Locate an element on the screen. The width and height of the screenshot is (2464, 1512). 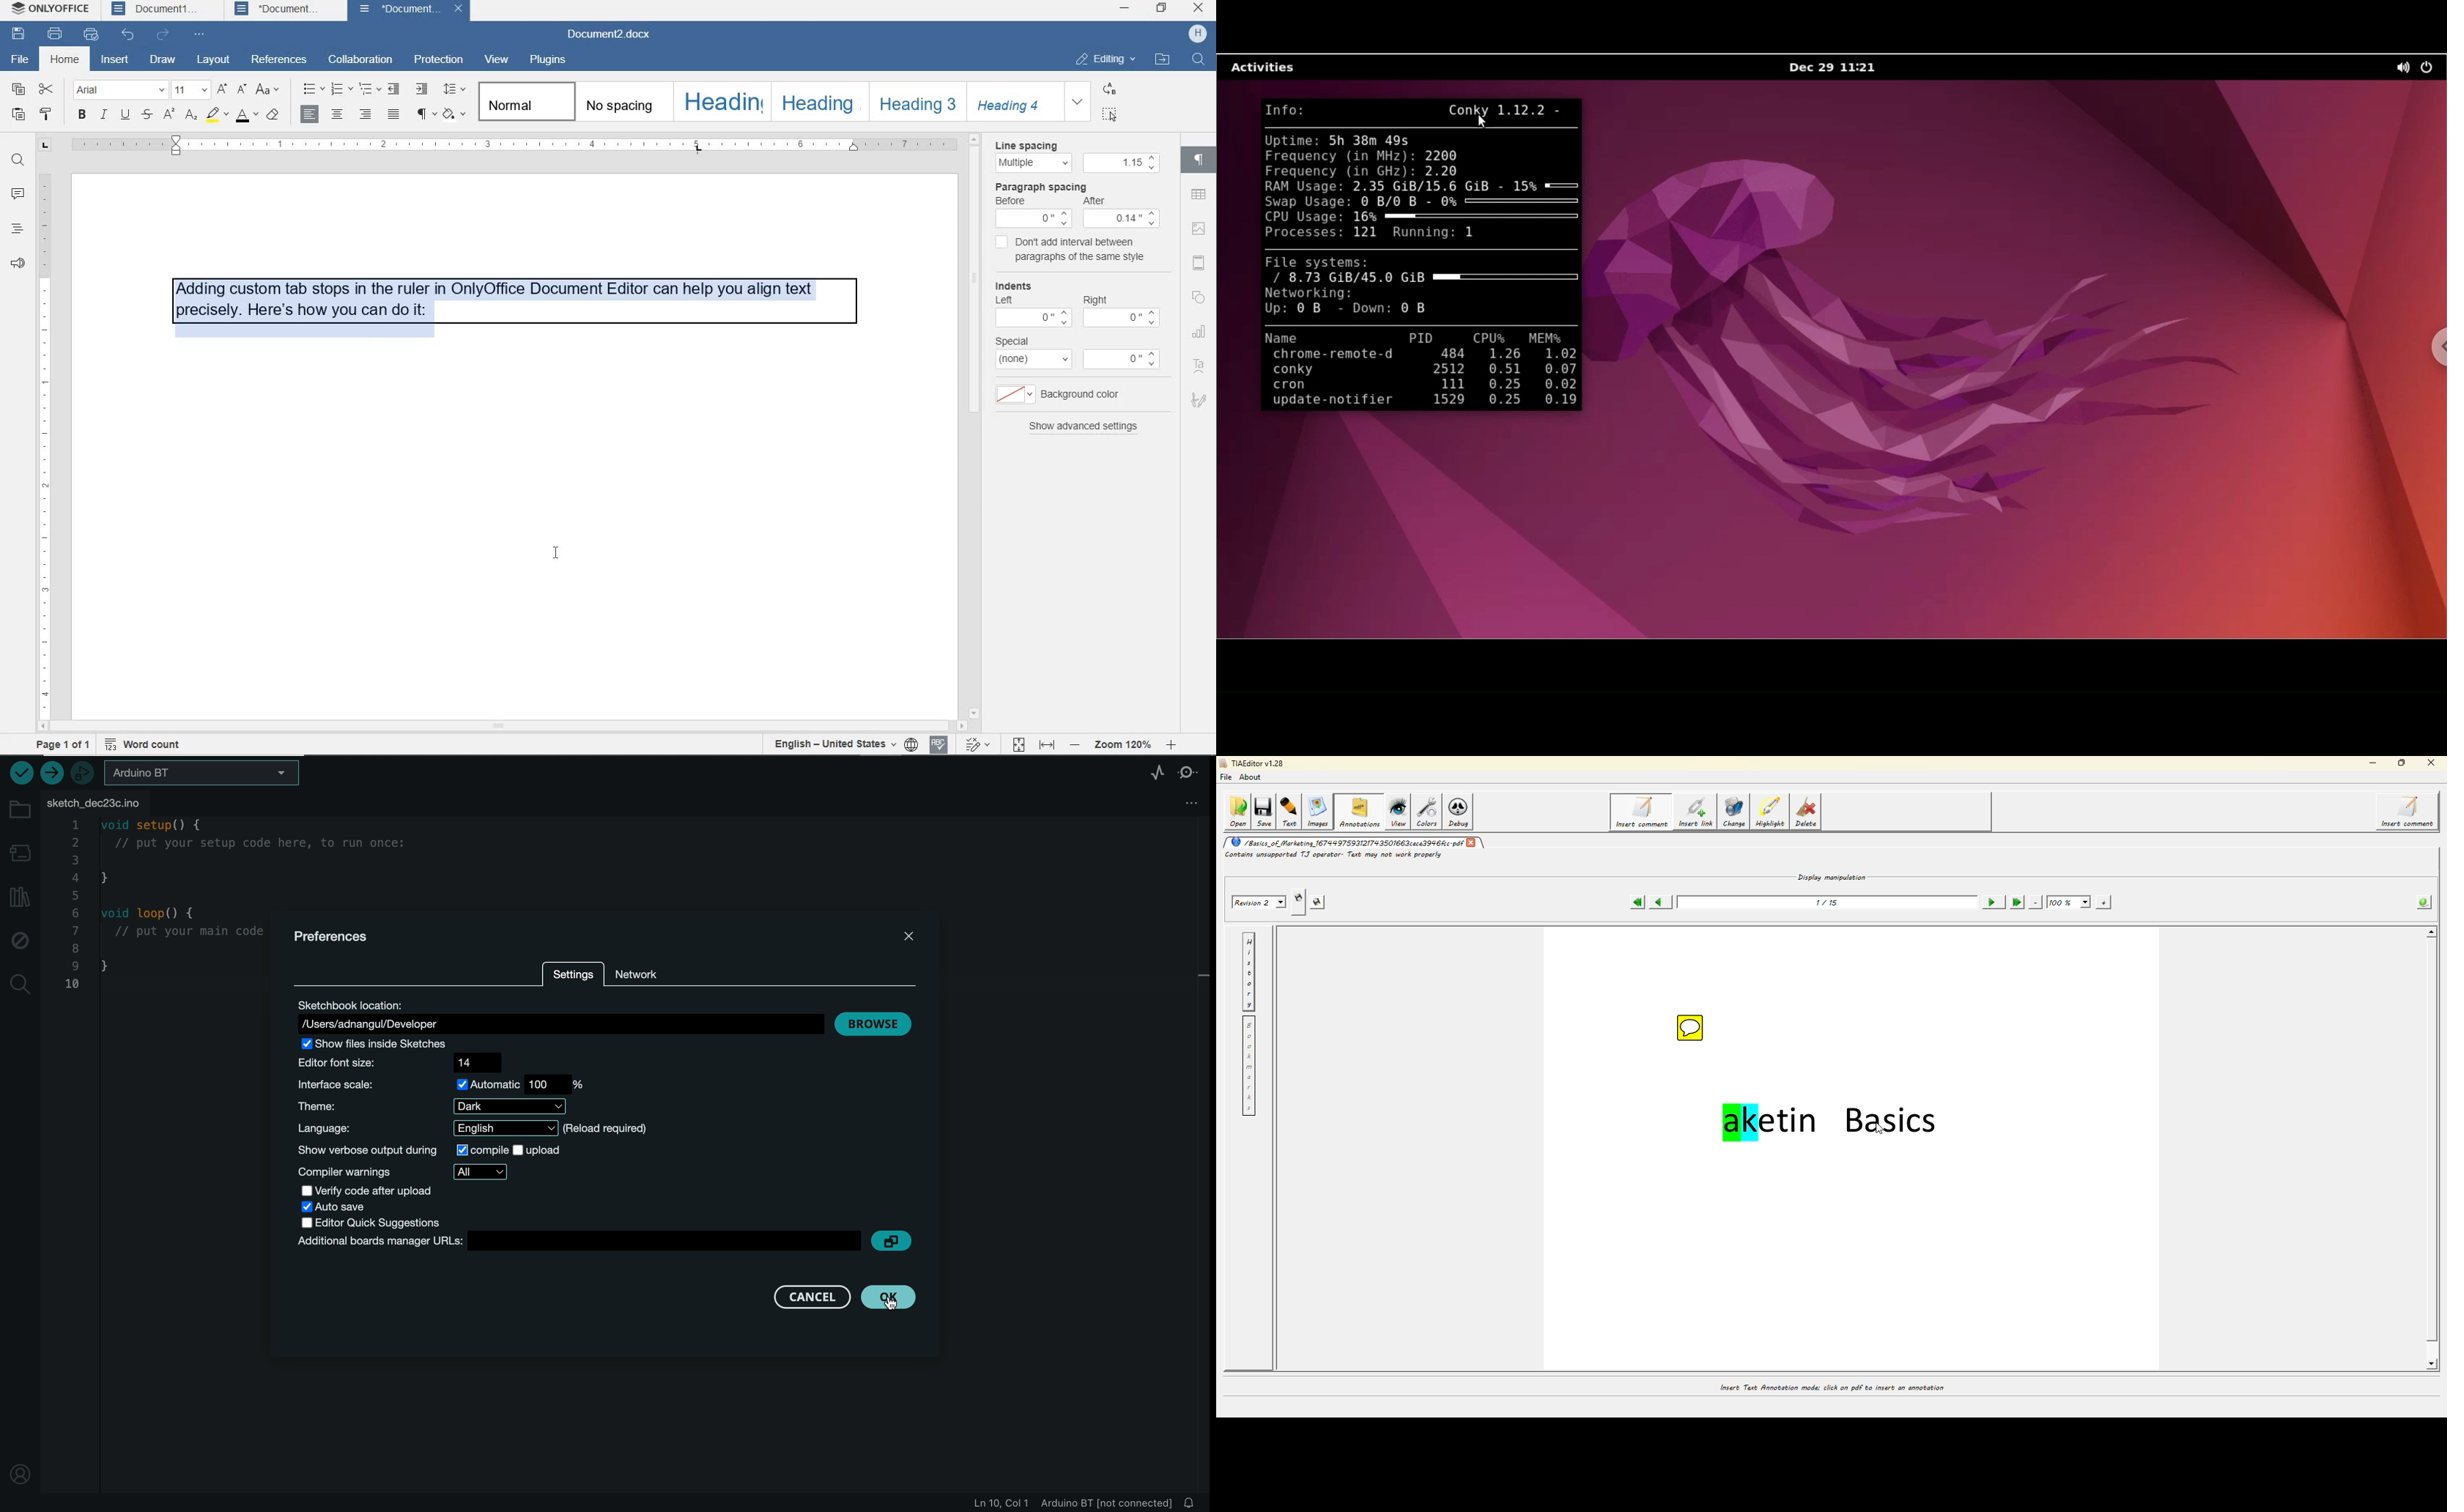
set document language is located at coordinates (912, 745).